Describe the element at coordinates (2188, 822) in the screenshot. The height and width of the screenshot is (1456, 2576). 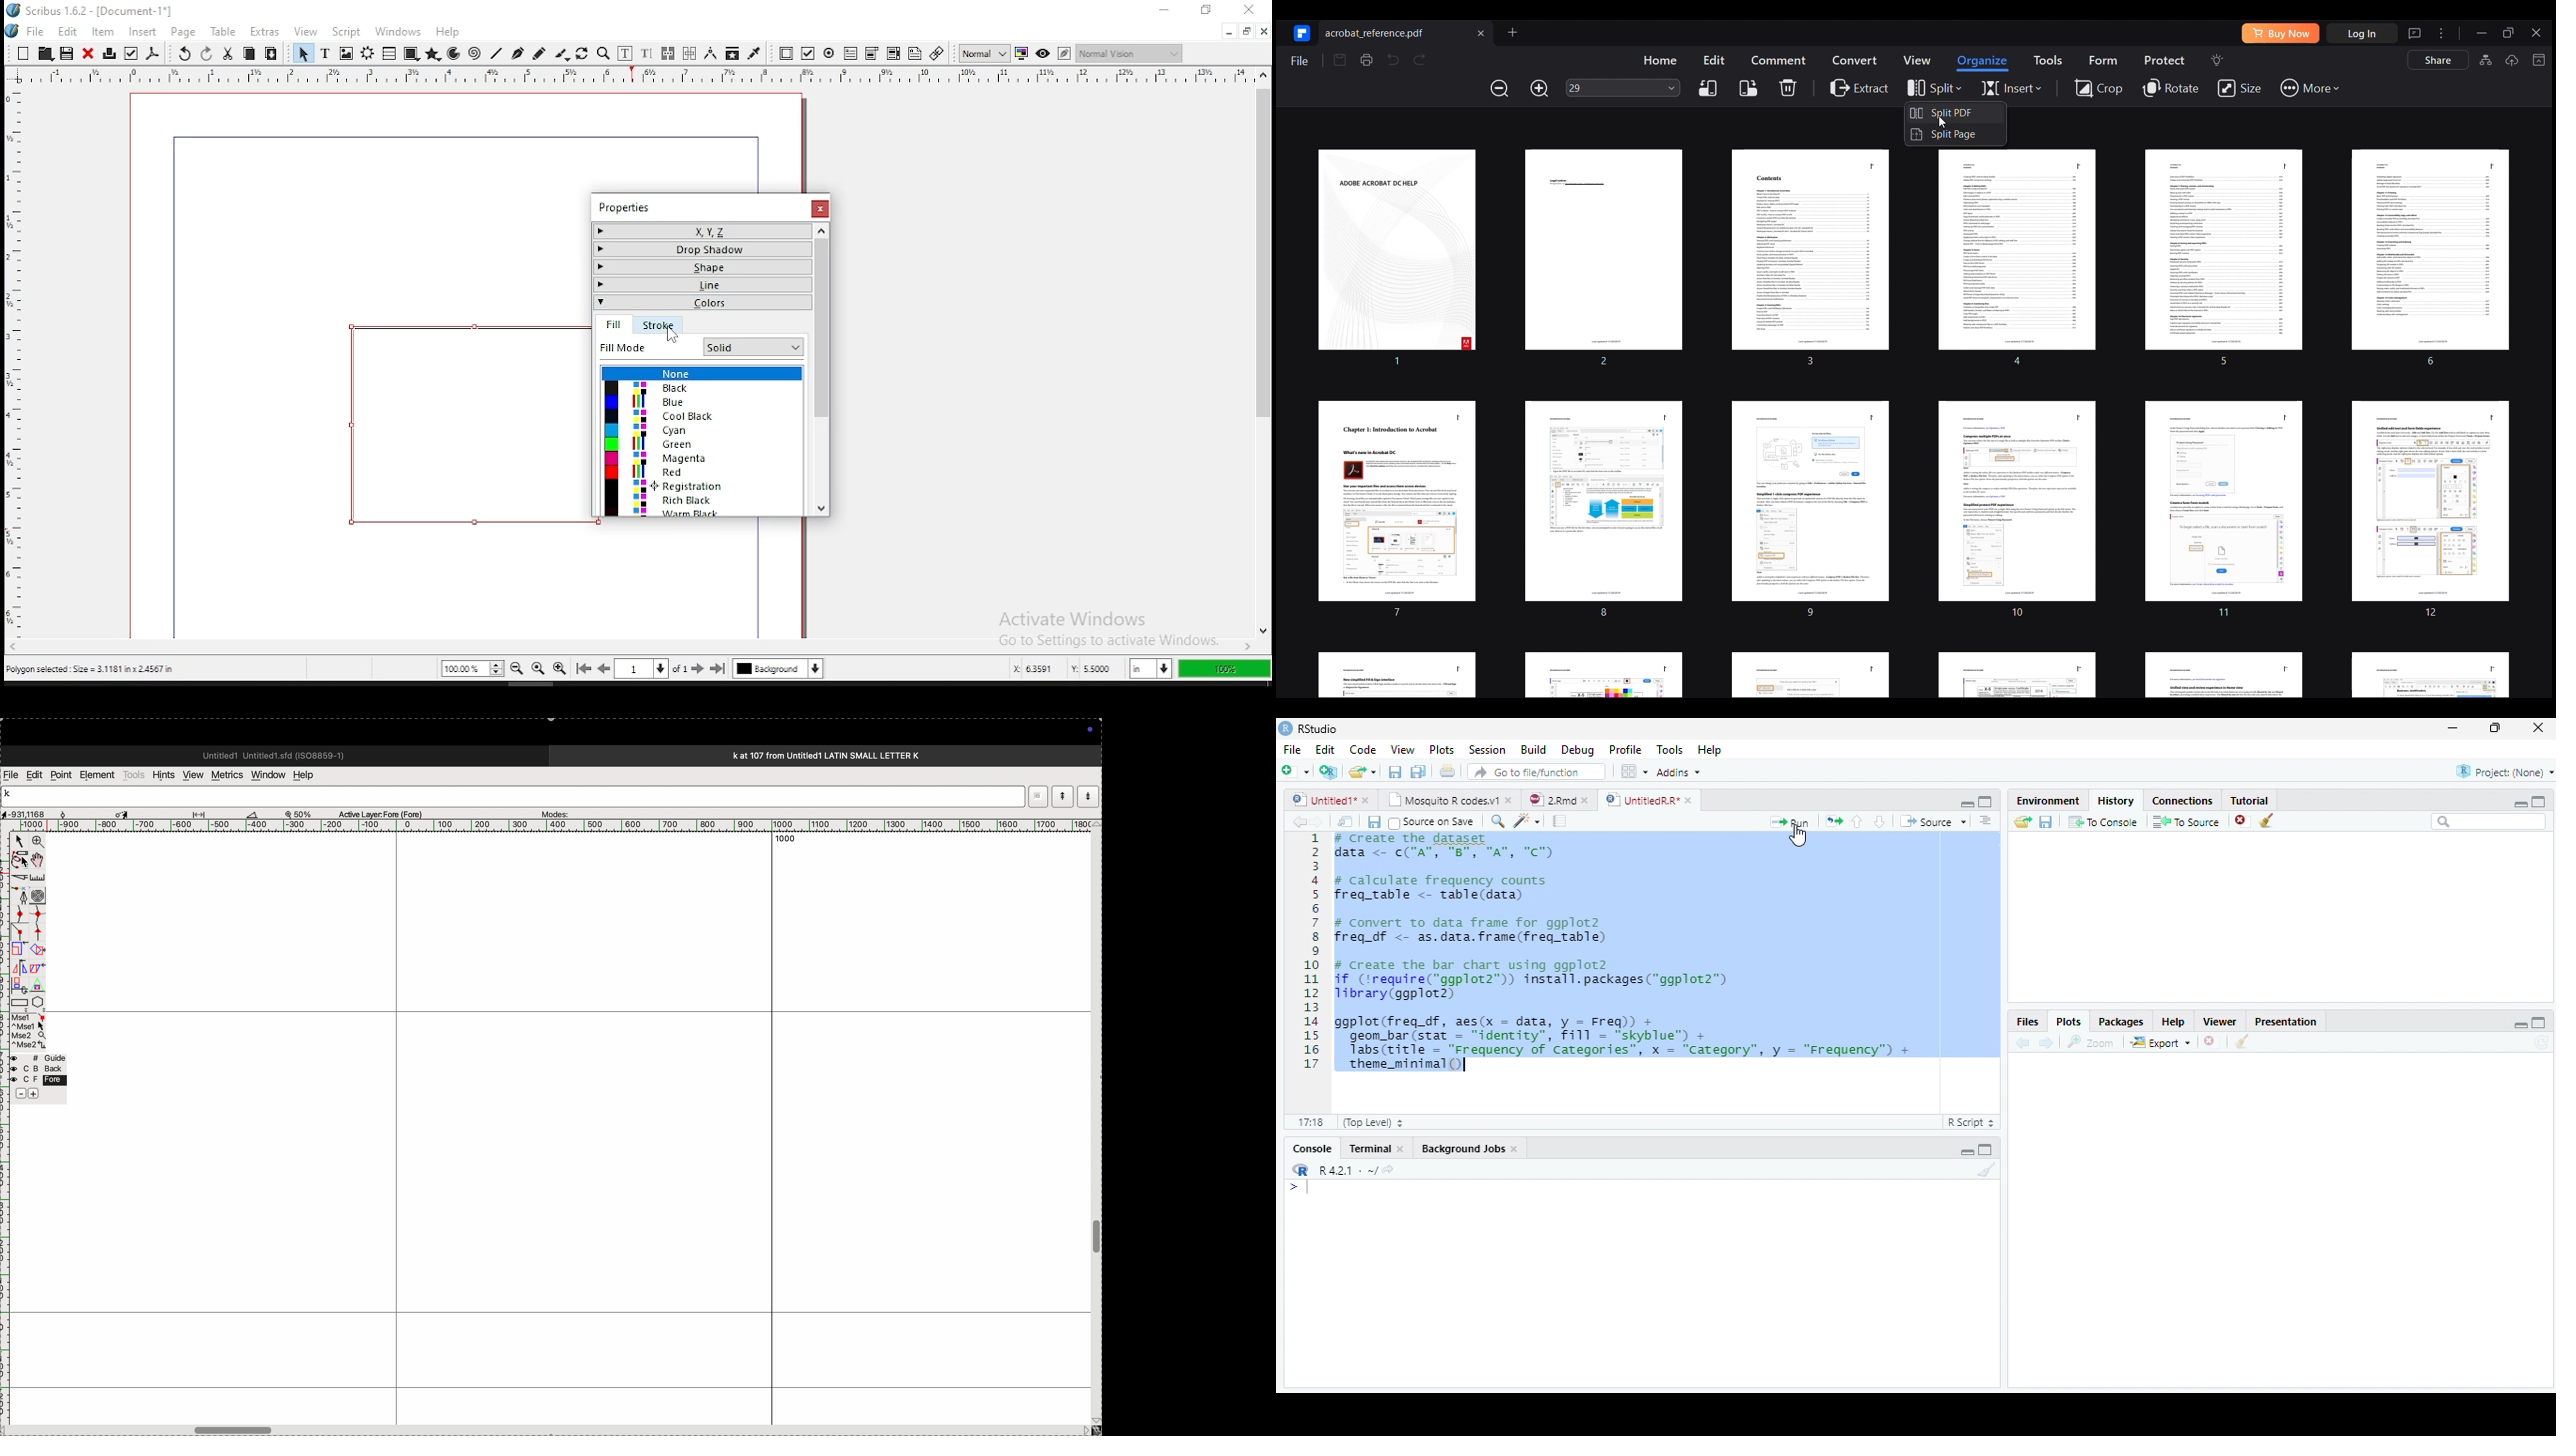
I see `To source` at that location.